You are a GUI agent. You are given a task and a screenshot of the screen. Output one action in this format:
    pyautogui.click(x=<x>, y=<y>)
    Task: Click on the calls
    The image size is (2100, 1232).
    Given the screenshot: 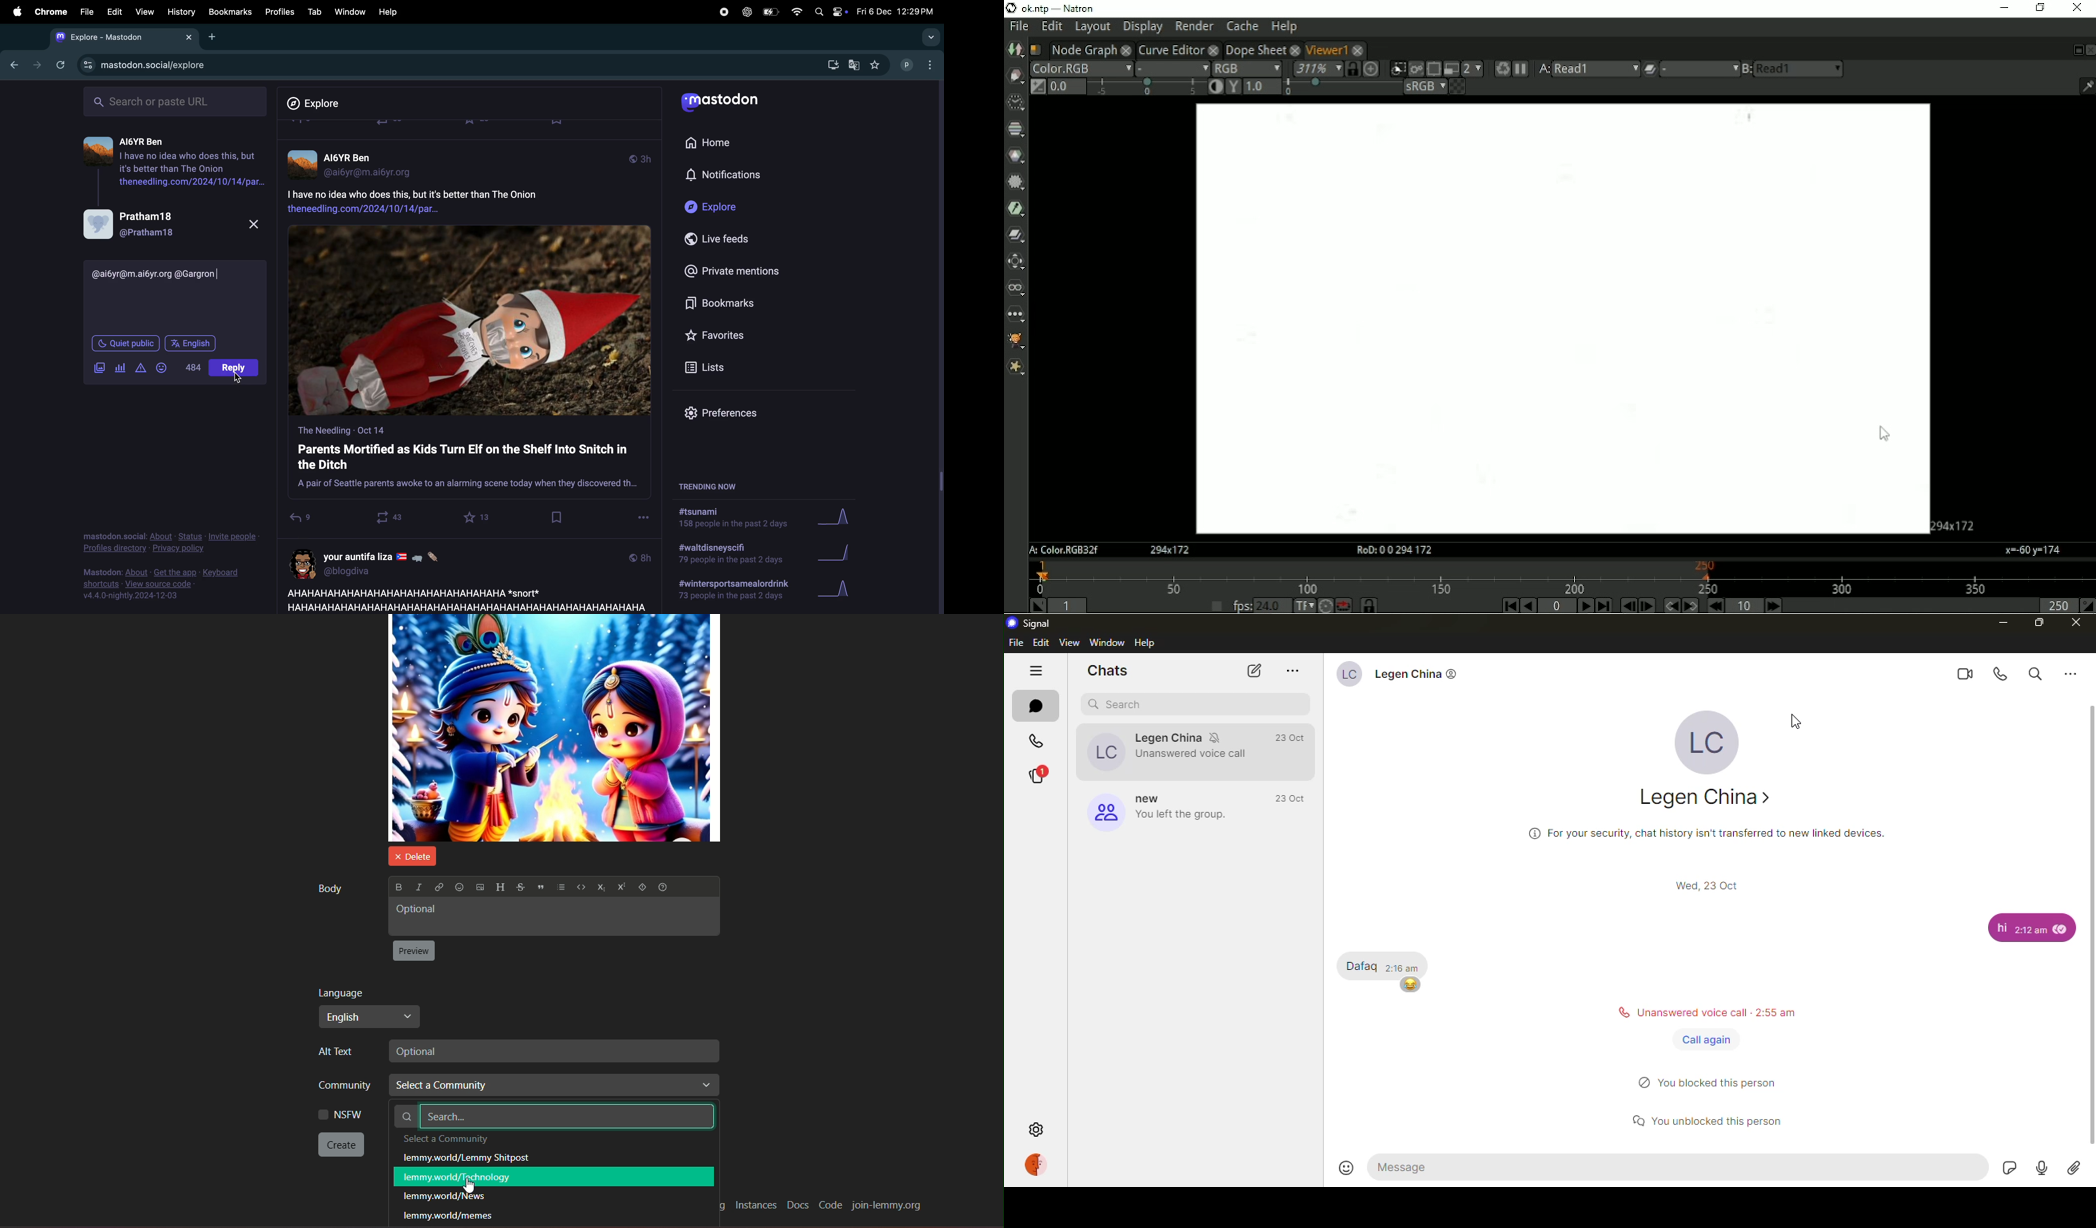 What is the action you would take?
    pyautogui.click(x=1036, y=742)
    